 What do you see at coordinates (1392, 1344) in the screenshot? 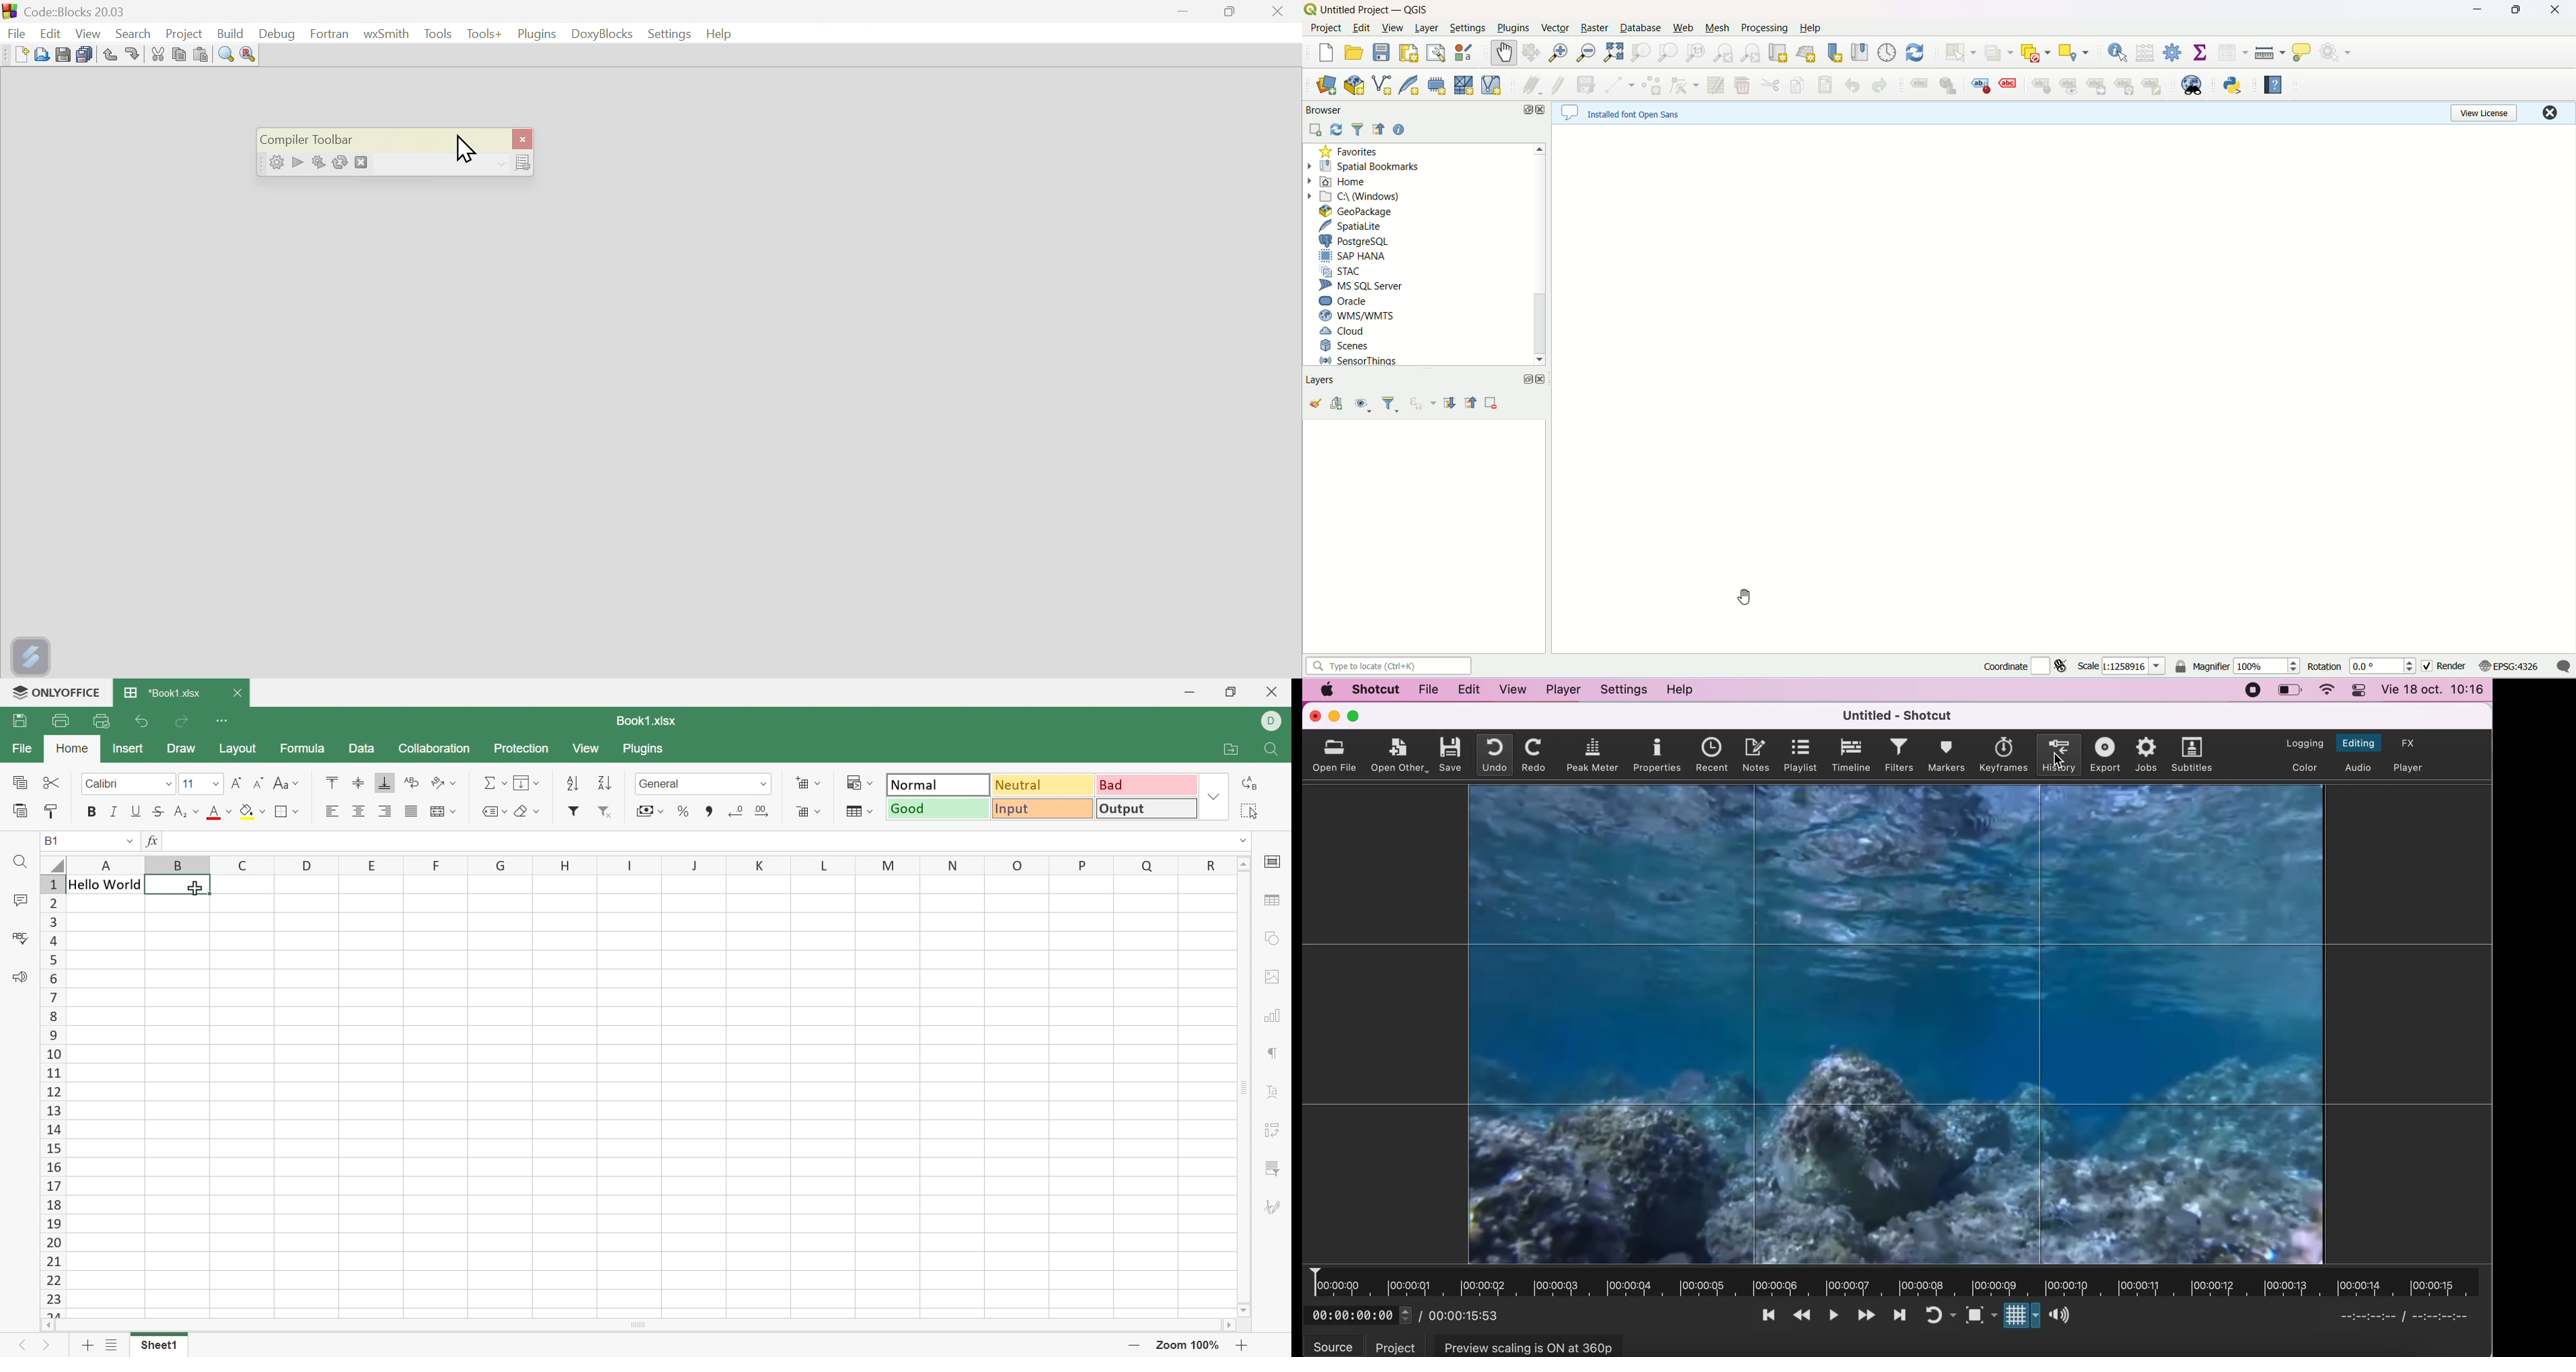
I see `project` at bounding box center [1392, 1344].